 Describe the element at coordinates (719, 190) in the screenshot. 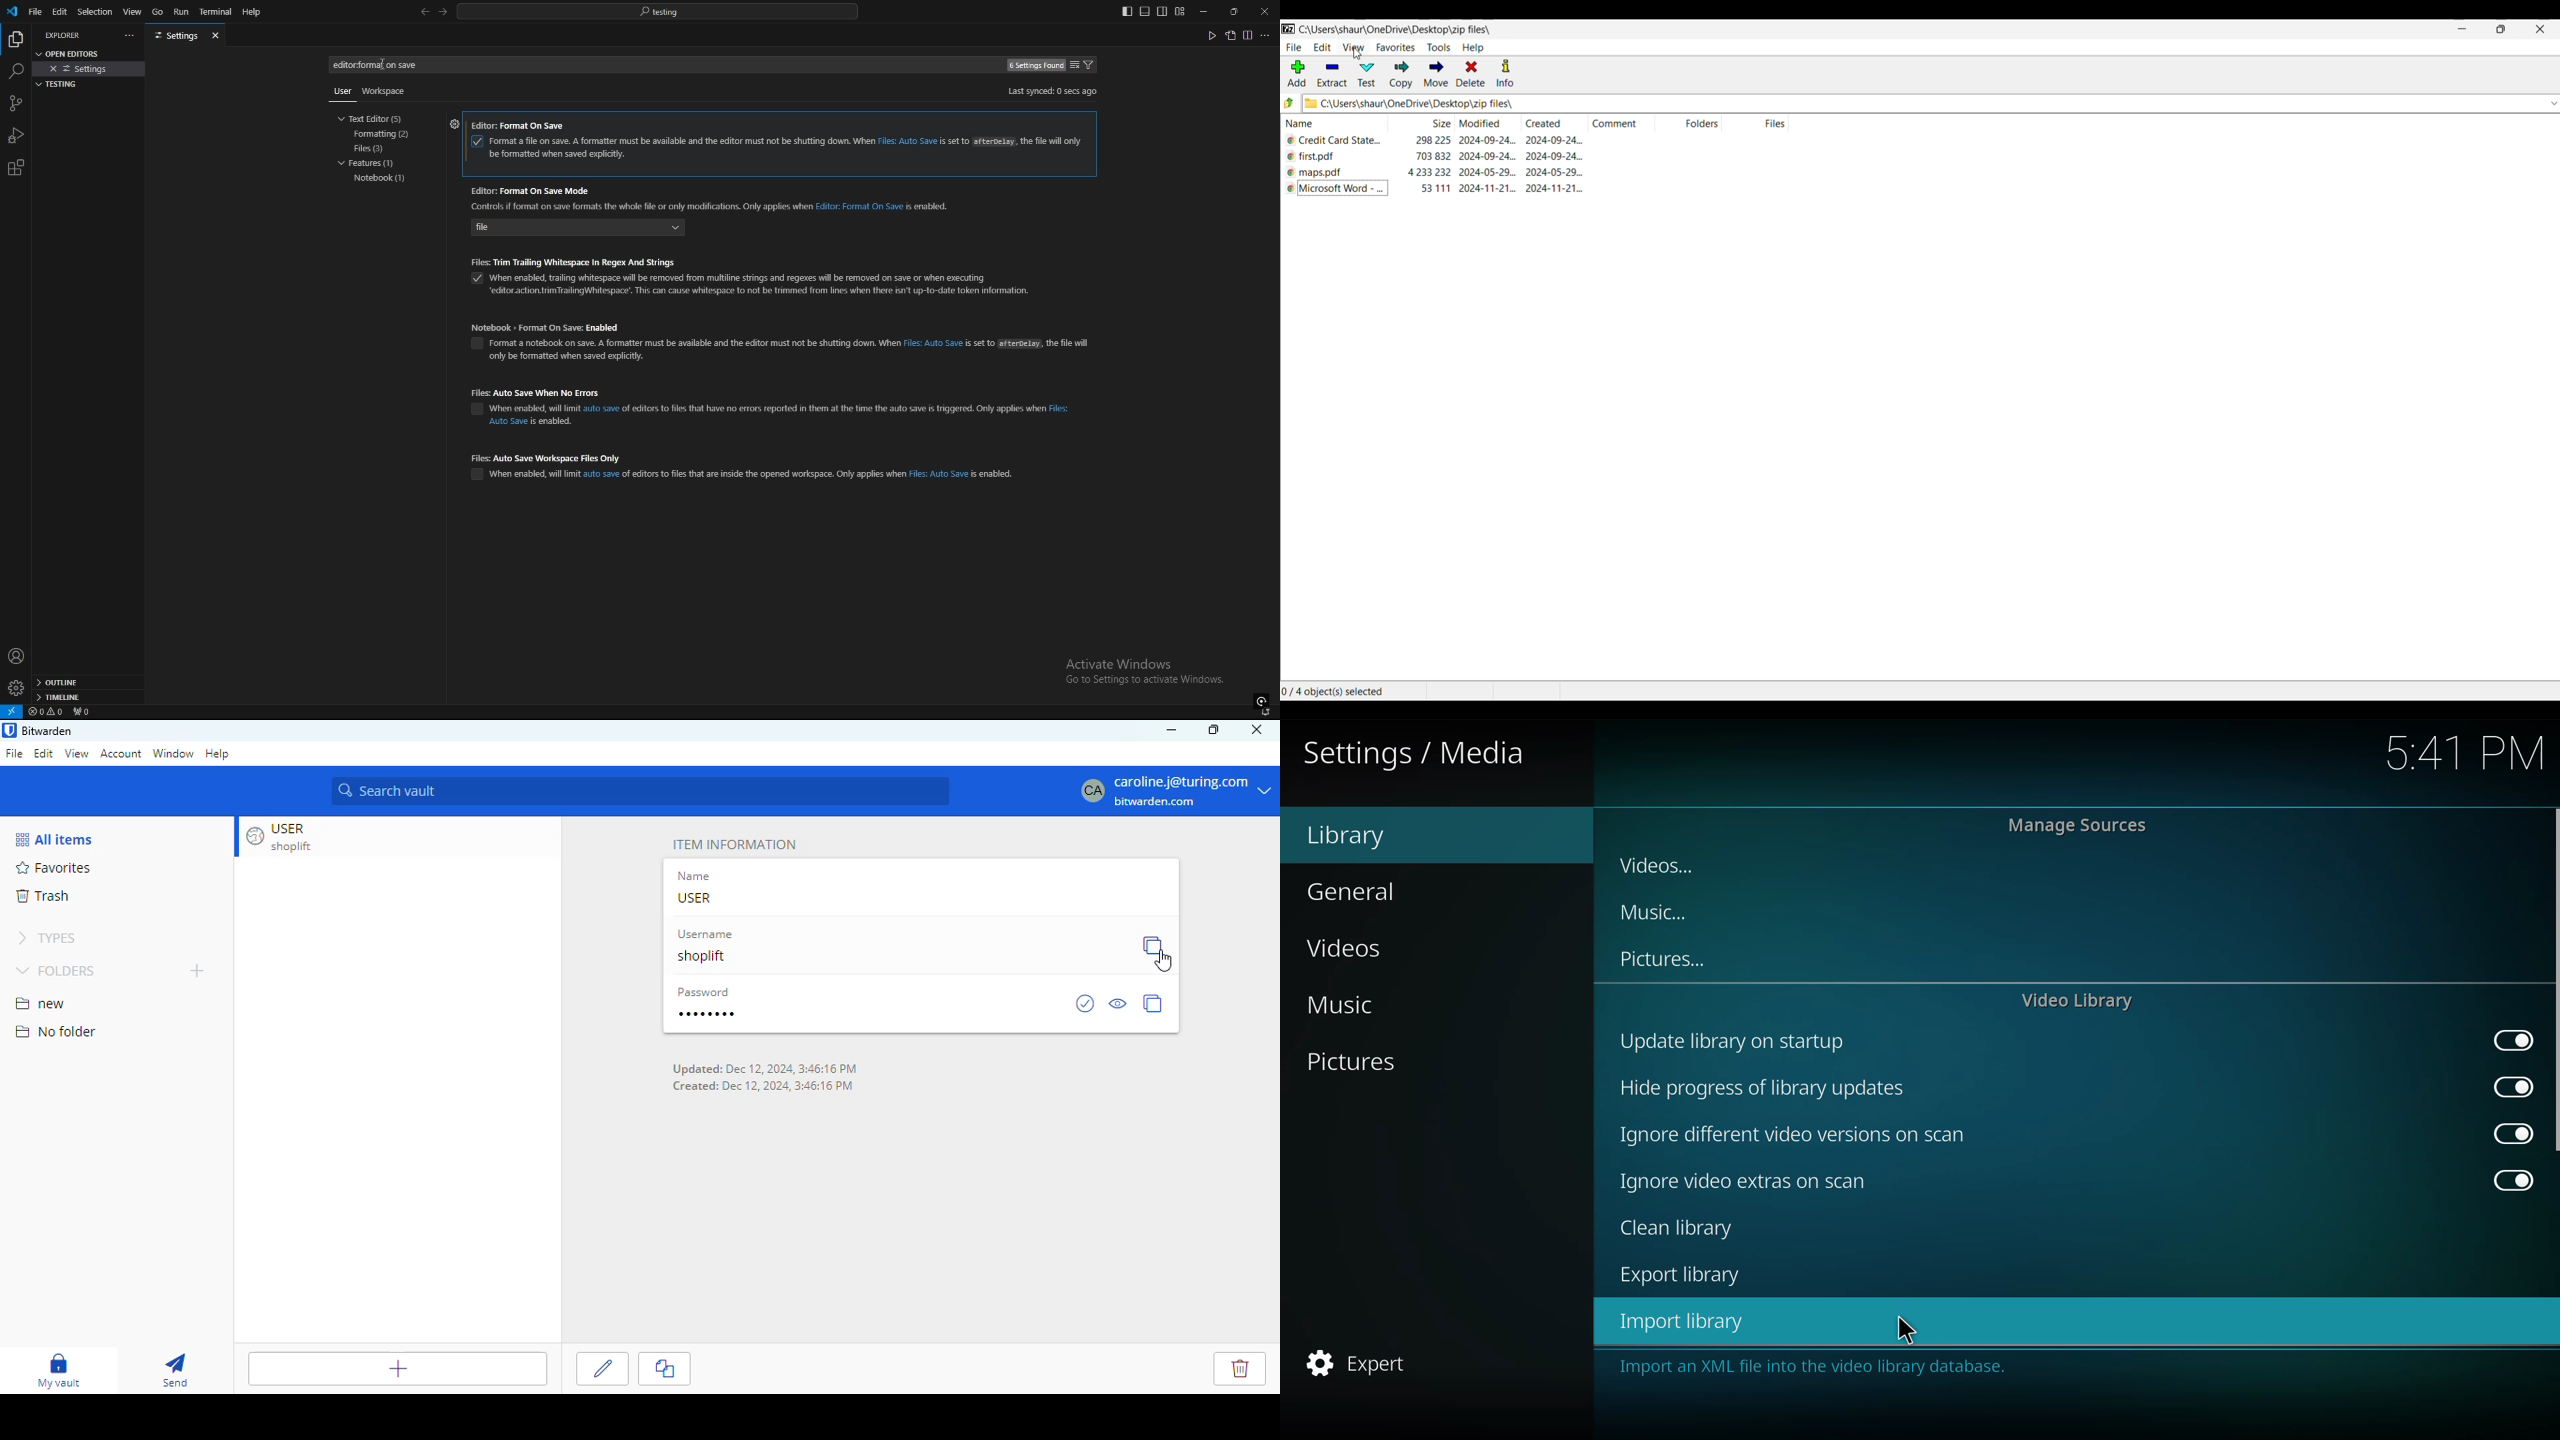

I see `editor format on save mode` at that location.